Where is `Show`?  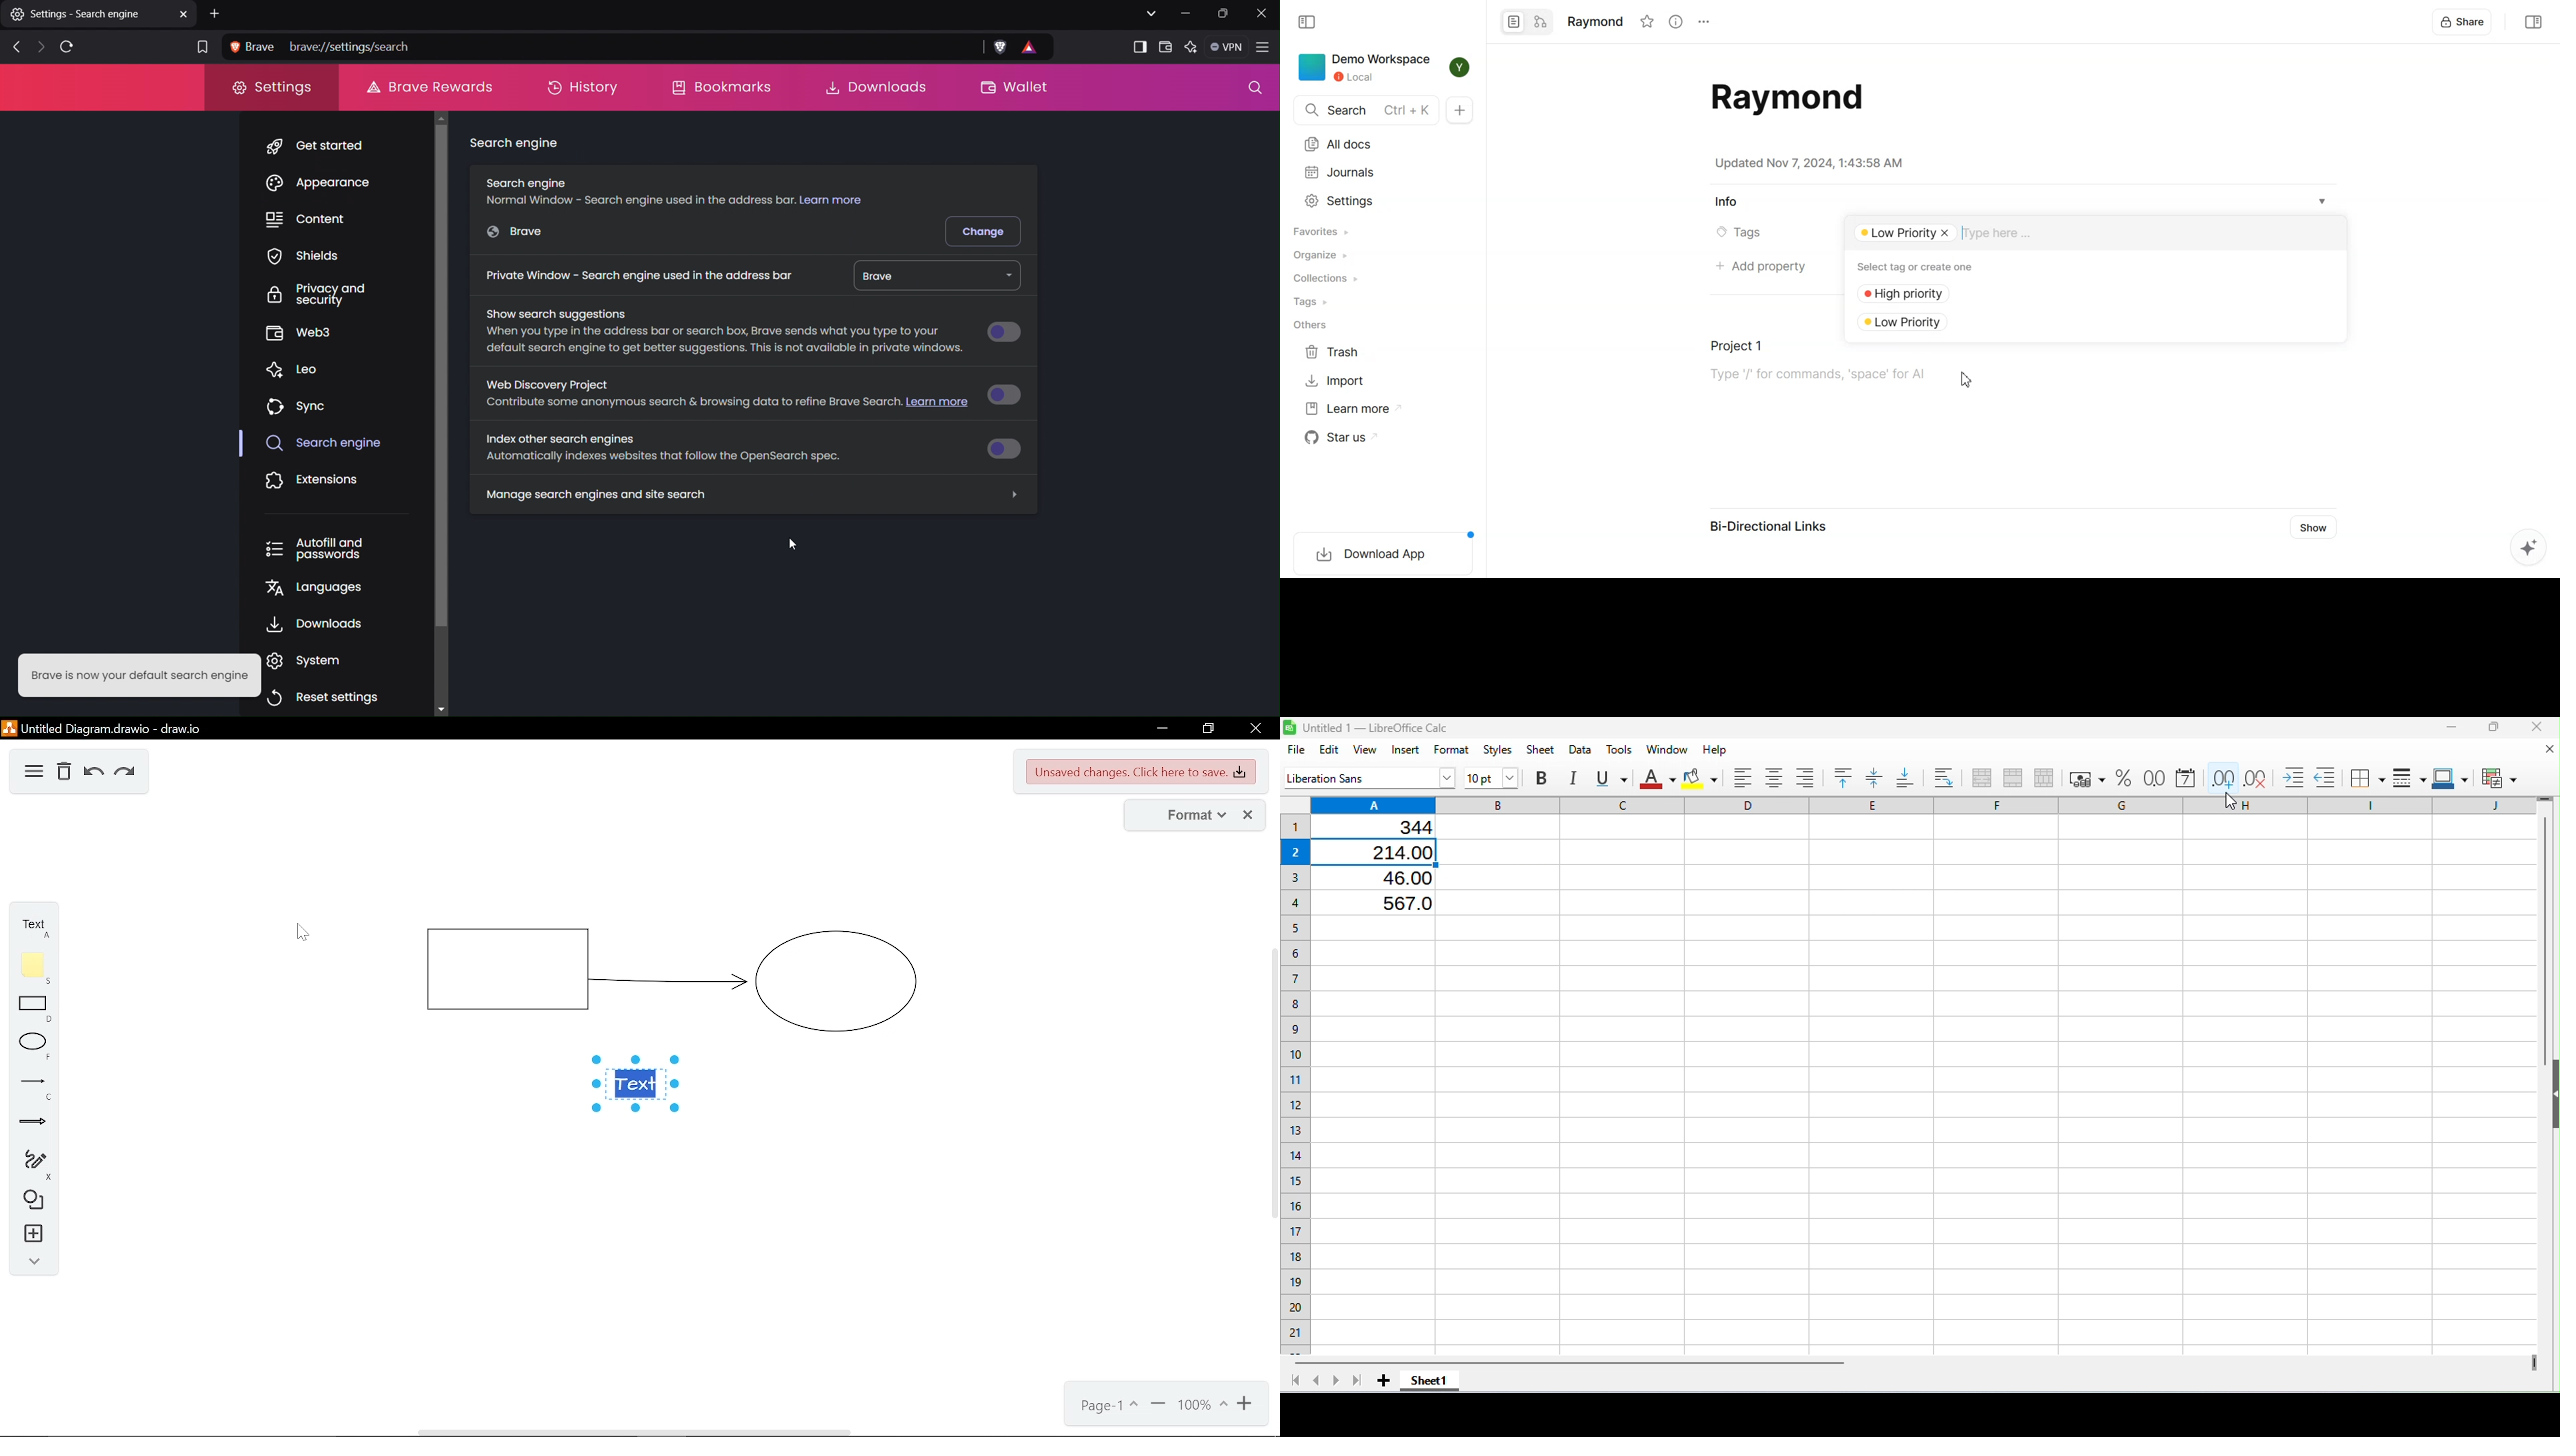
Show is located at coordinates (2553, 1099).